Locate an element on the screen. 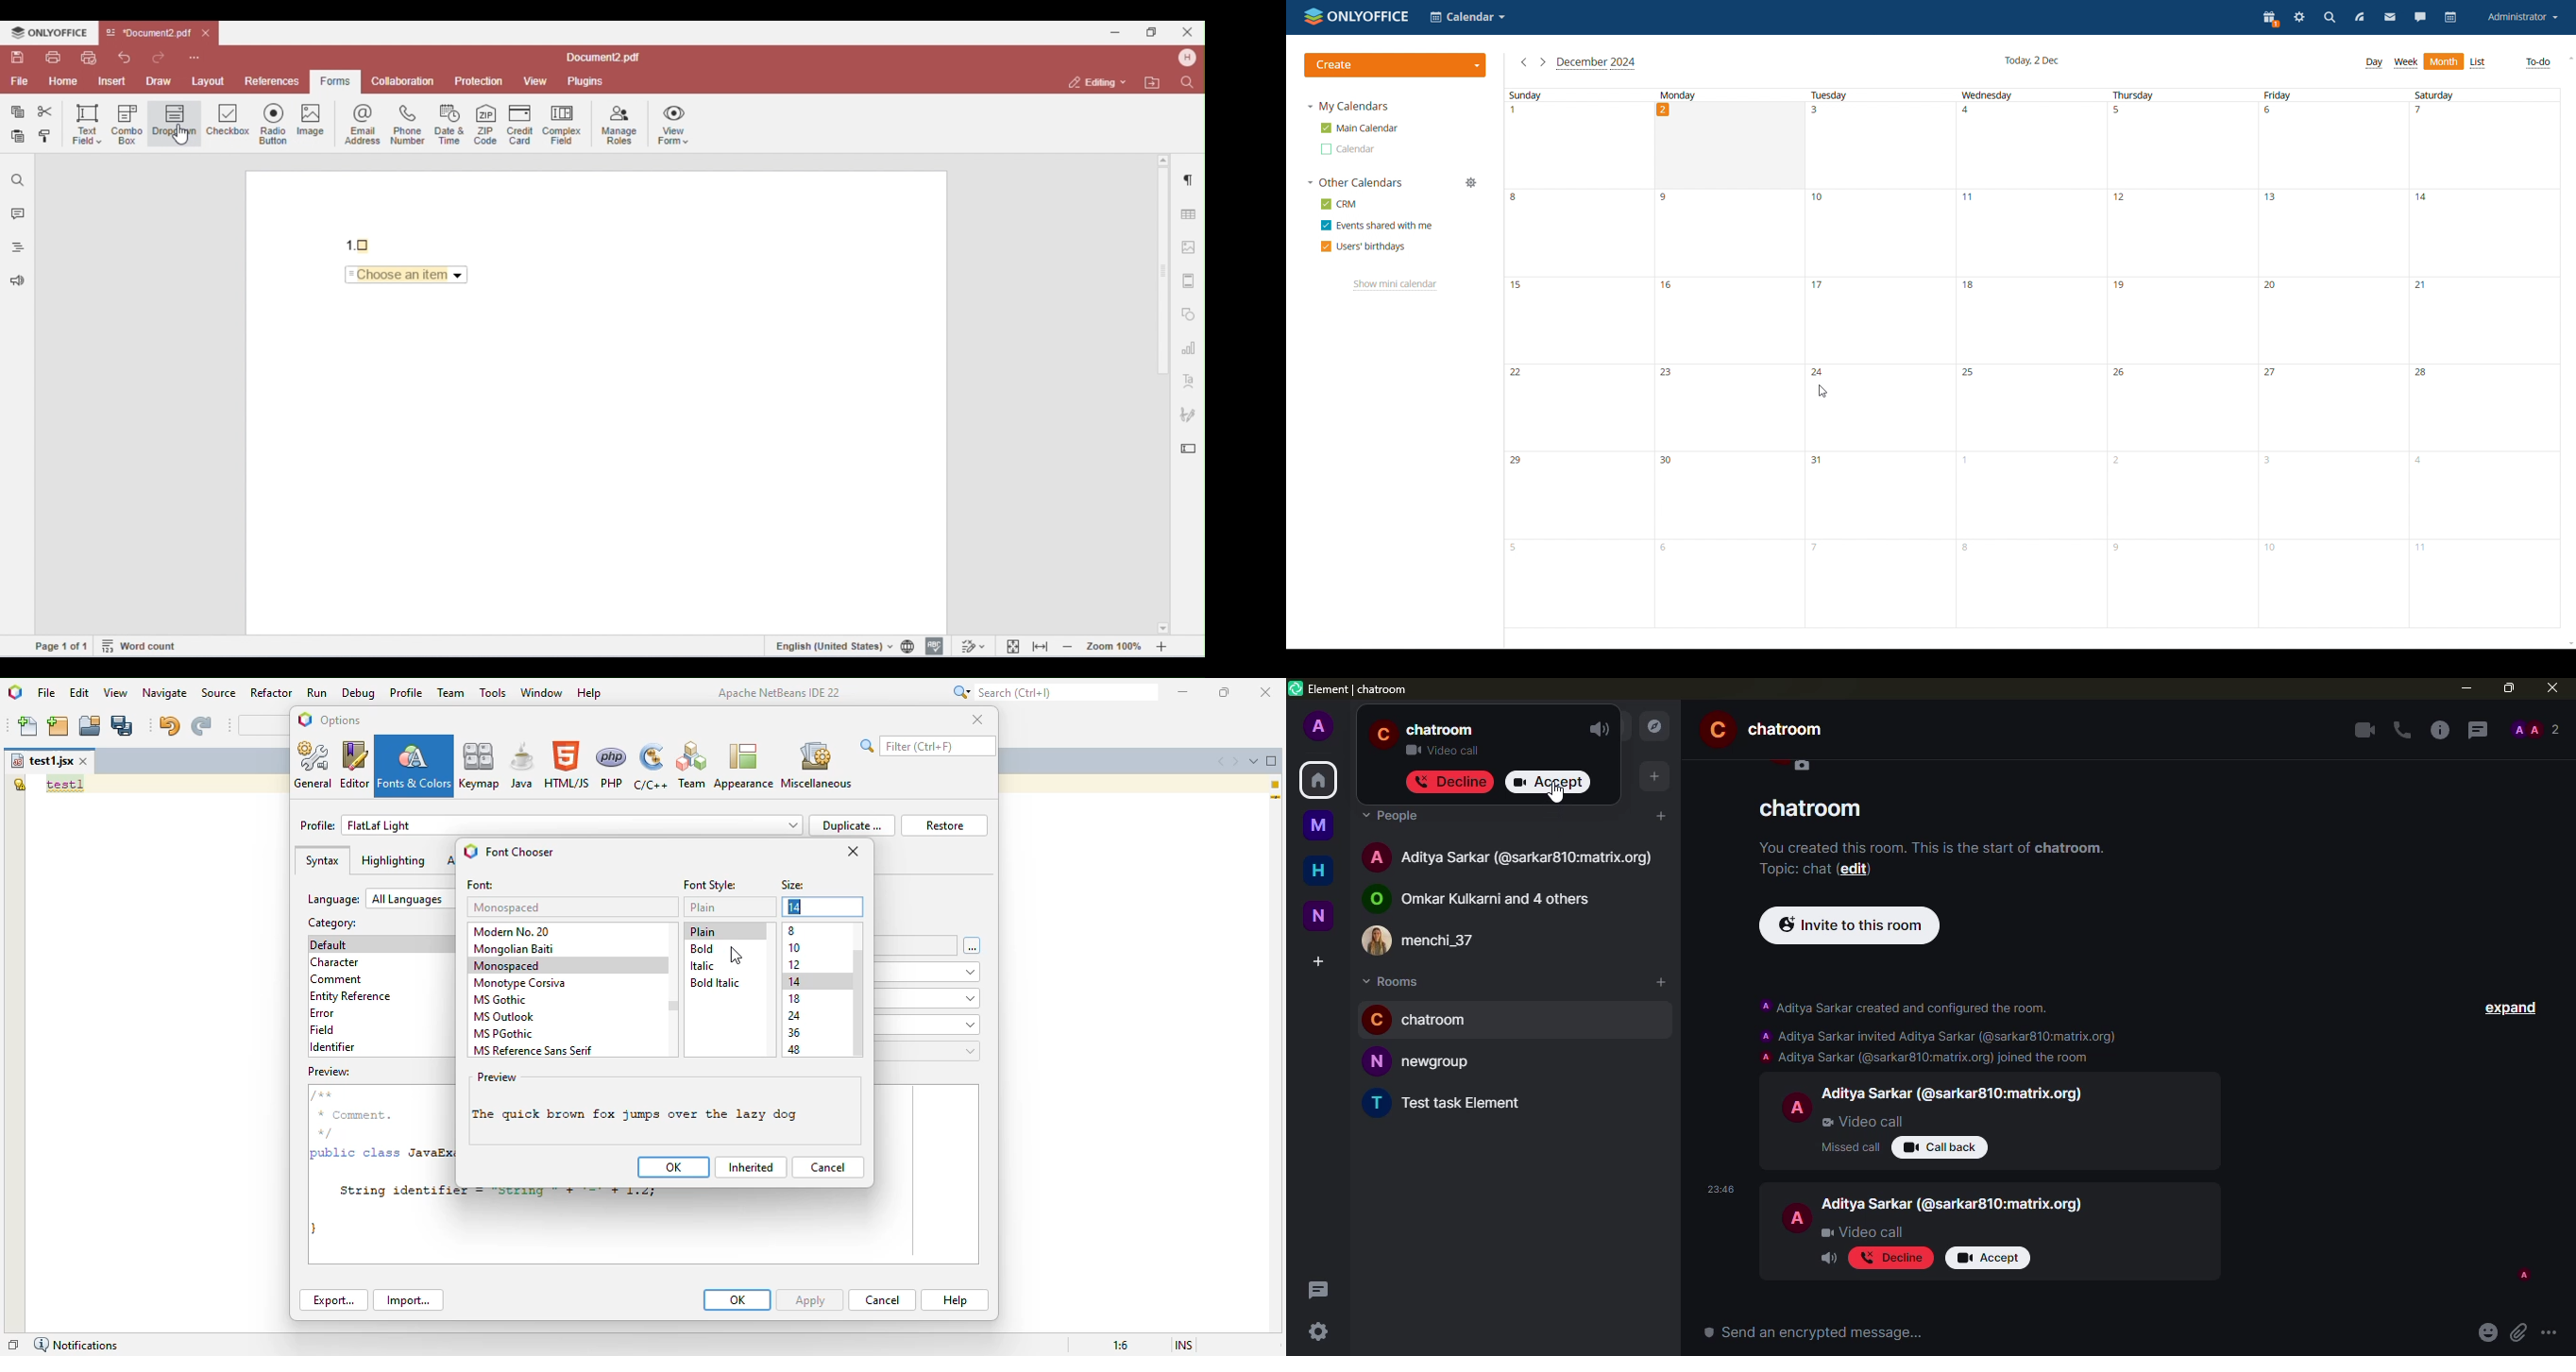 The width and height of the screenshot is (2576, 1372). quick settings is located at coordinates (1319, 1335).